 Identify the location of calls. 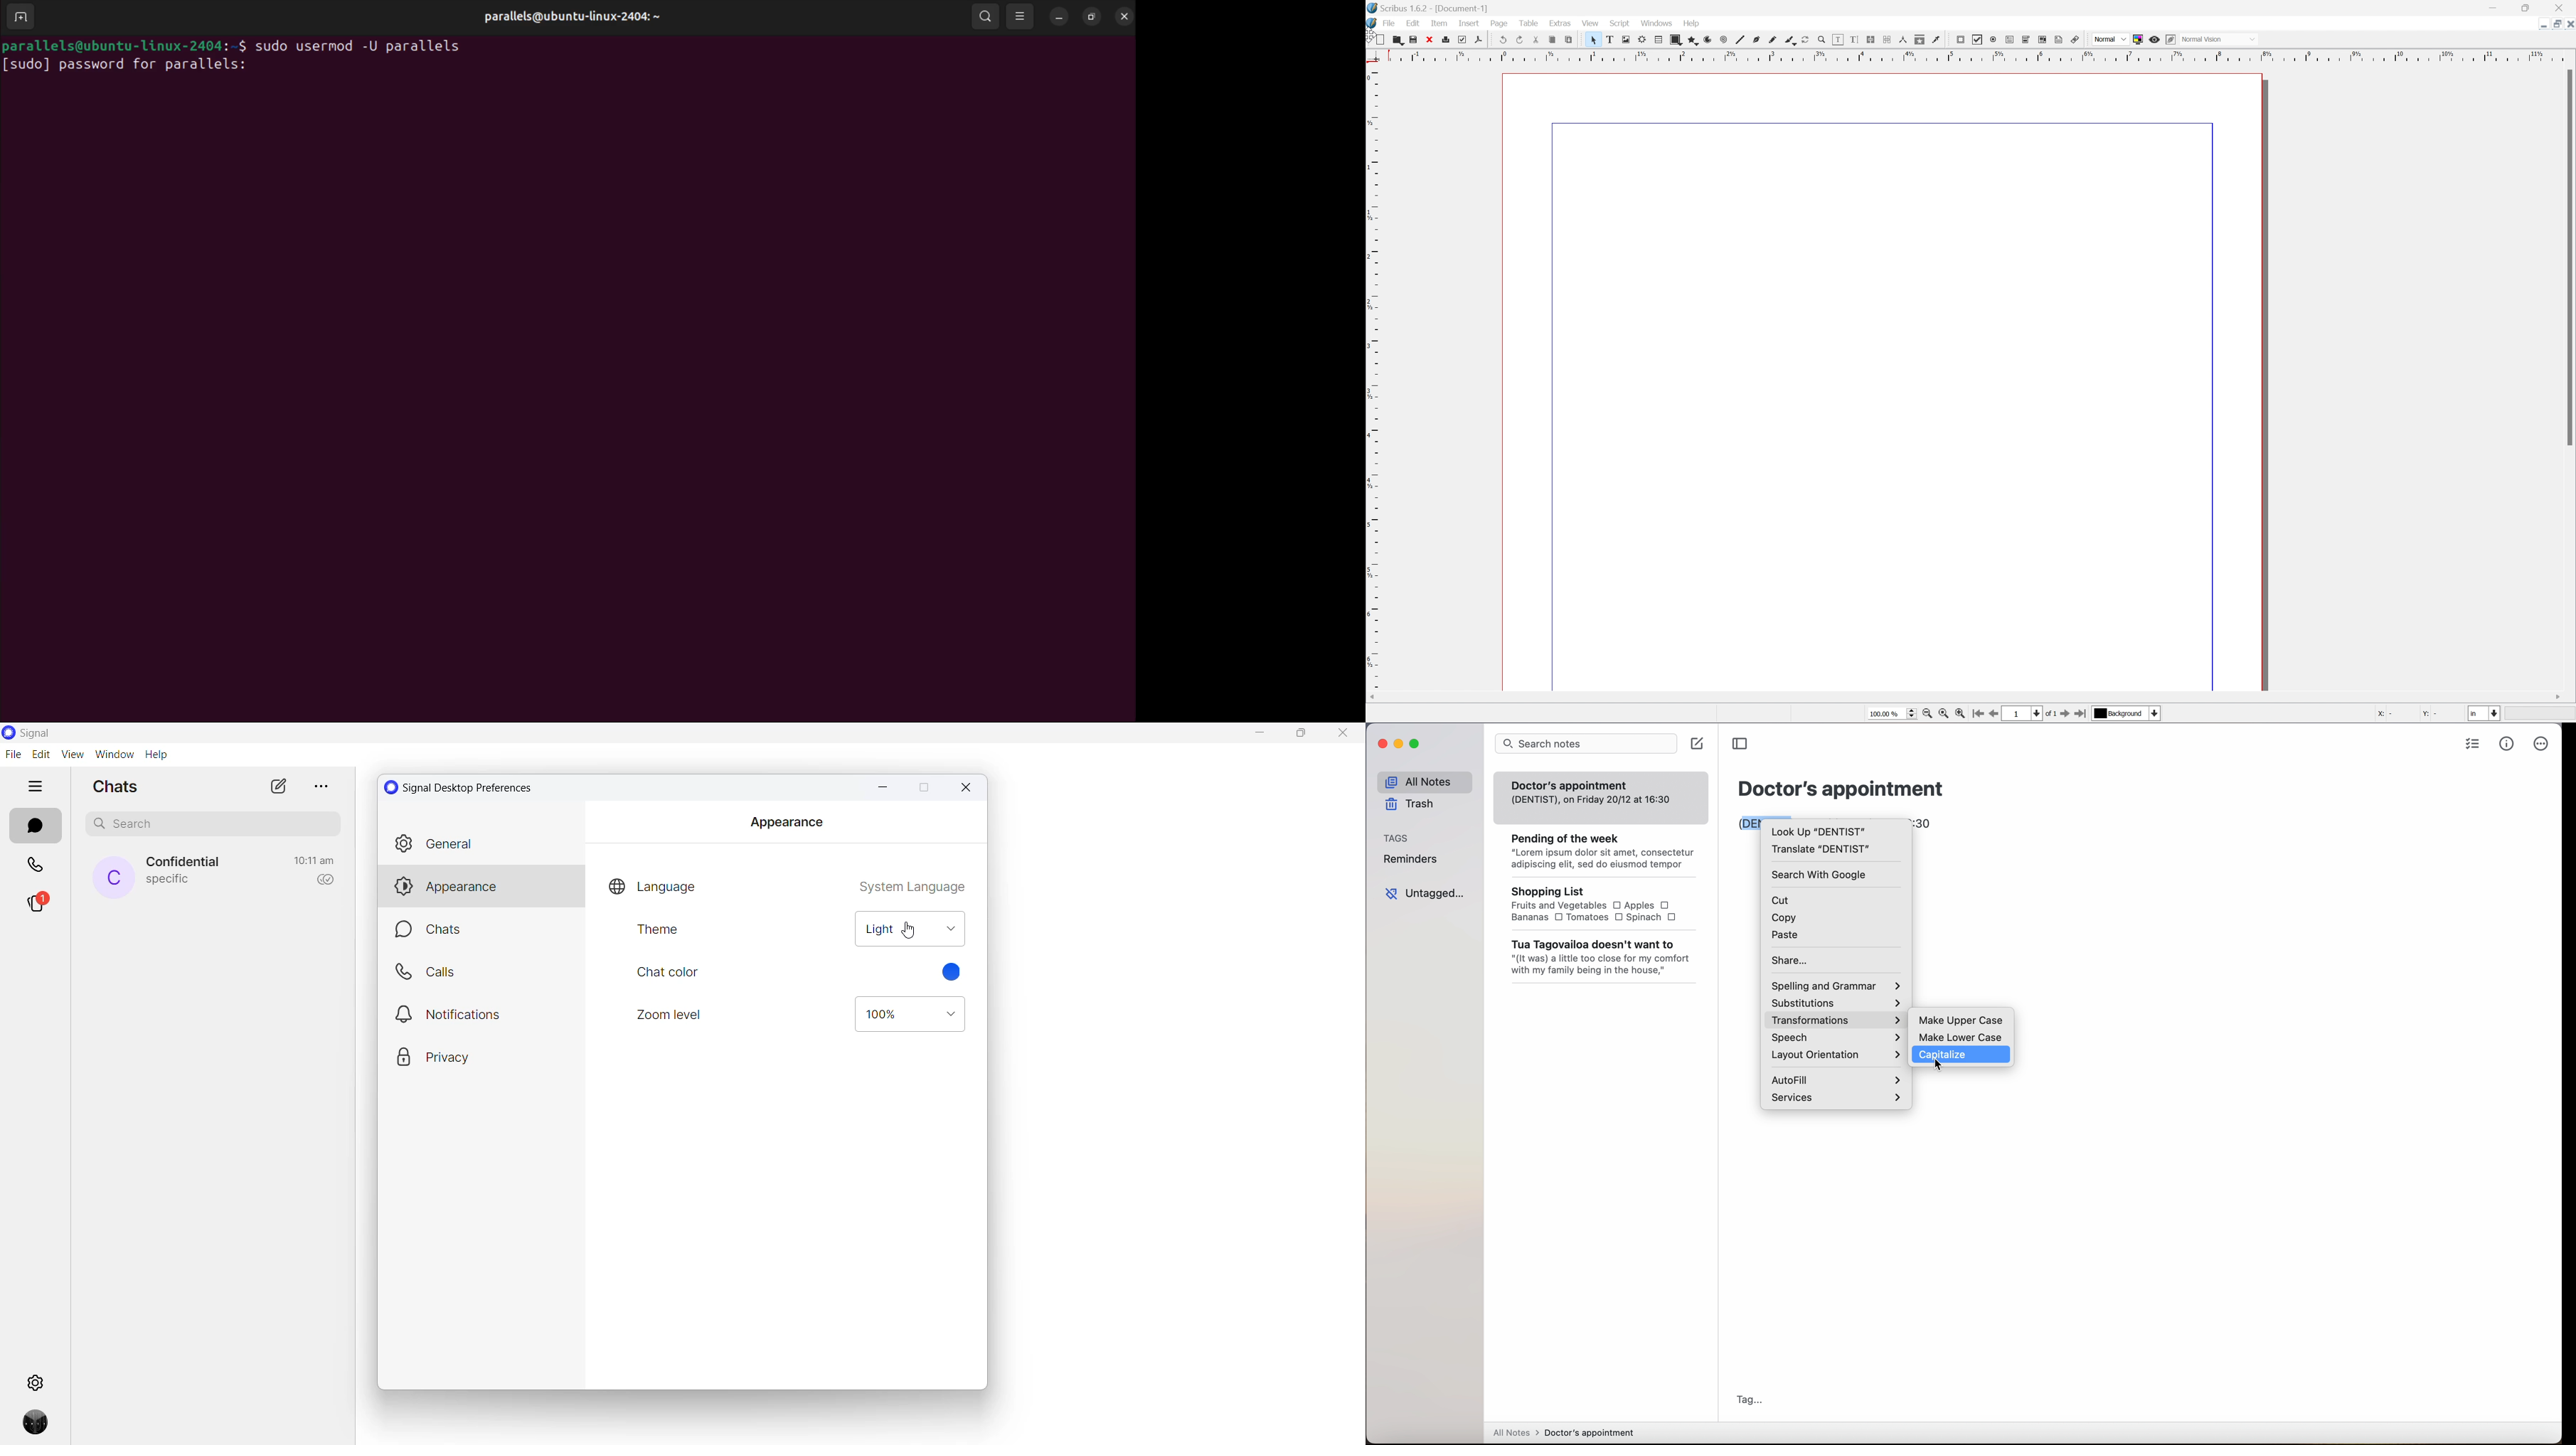
(37, 867).